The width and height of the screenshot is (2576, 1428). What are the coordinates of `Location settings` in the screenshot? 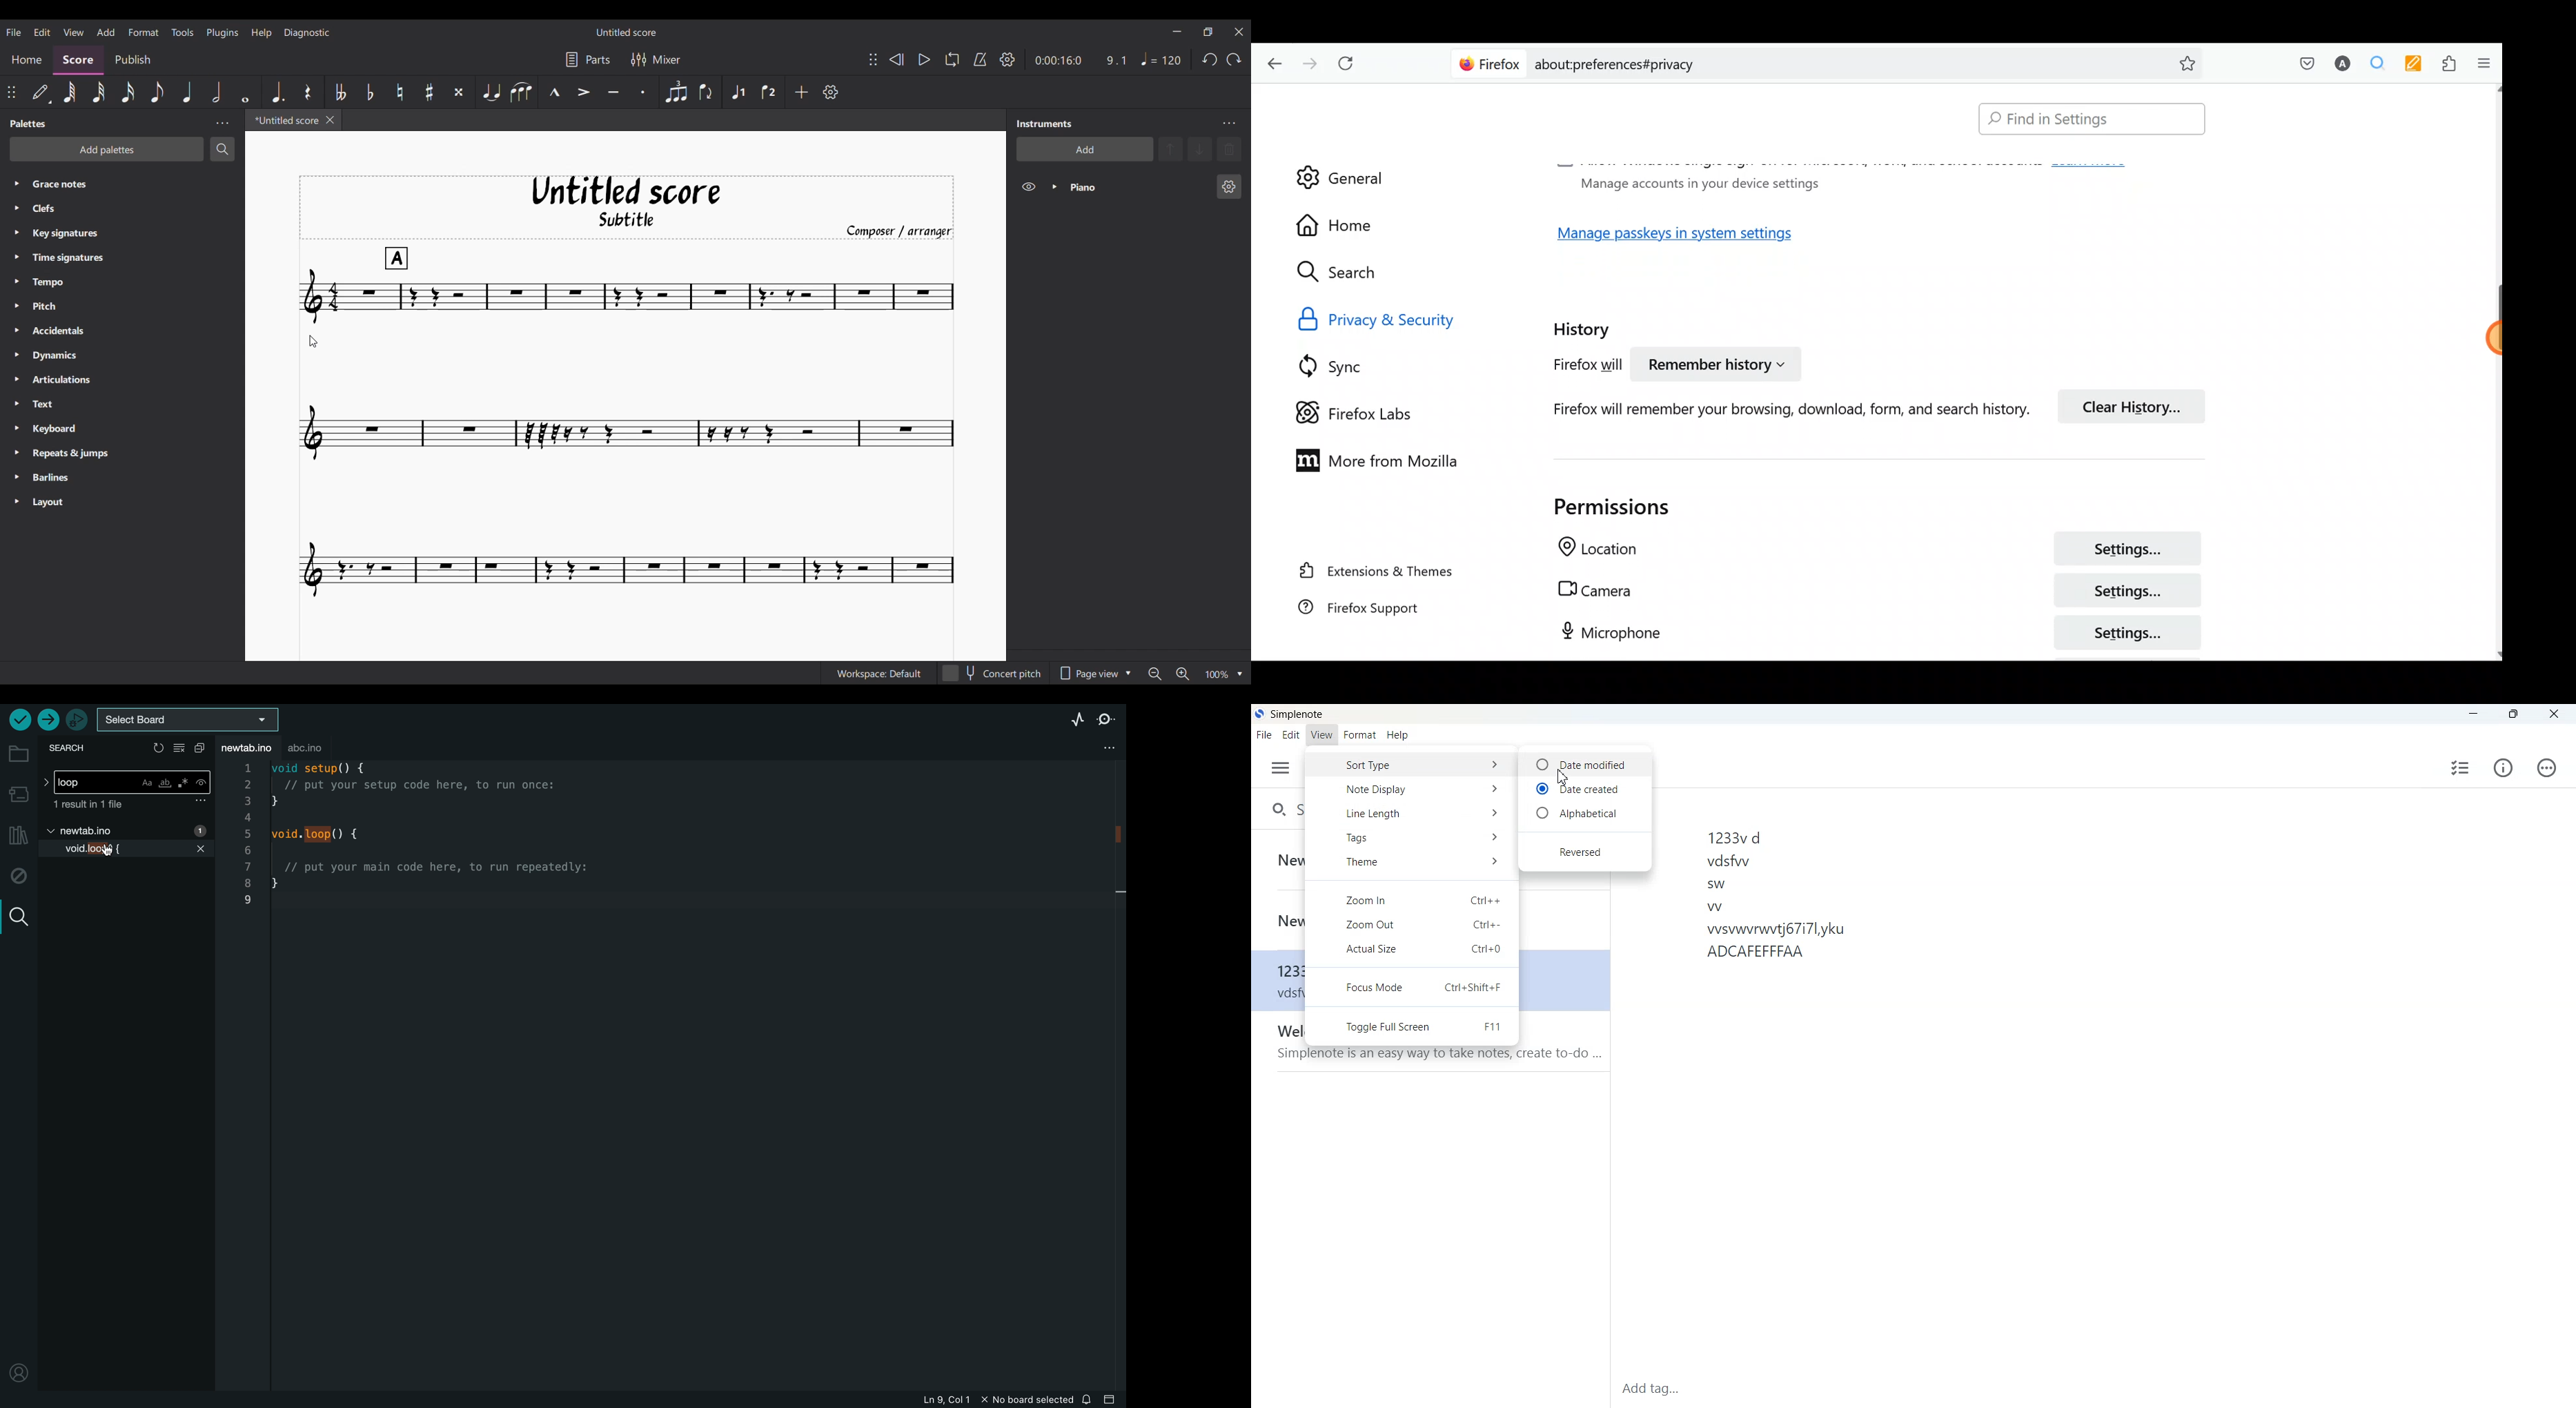 It's located at (1872, 550).